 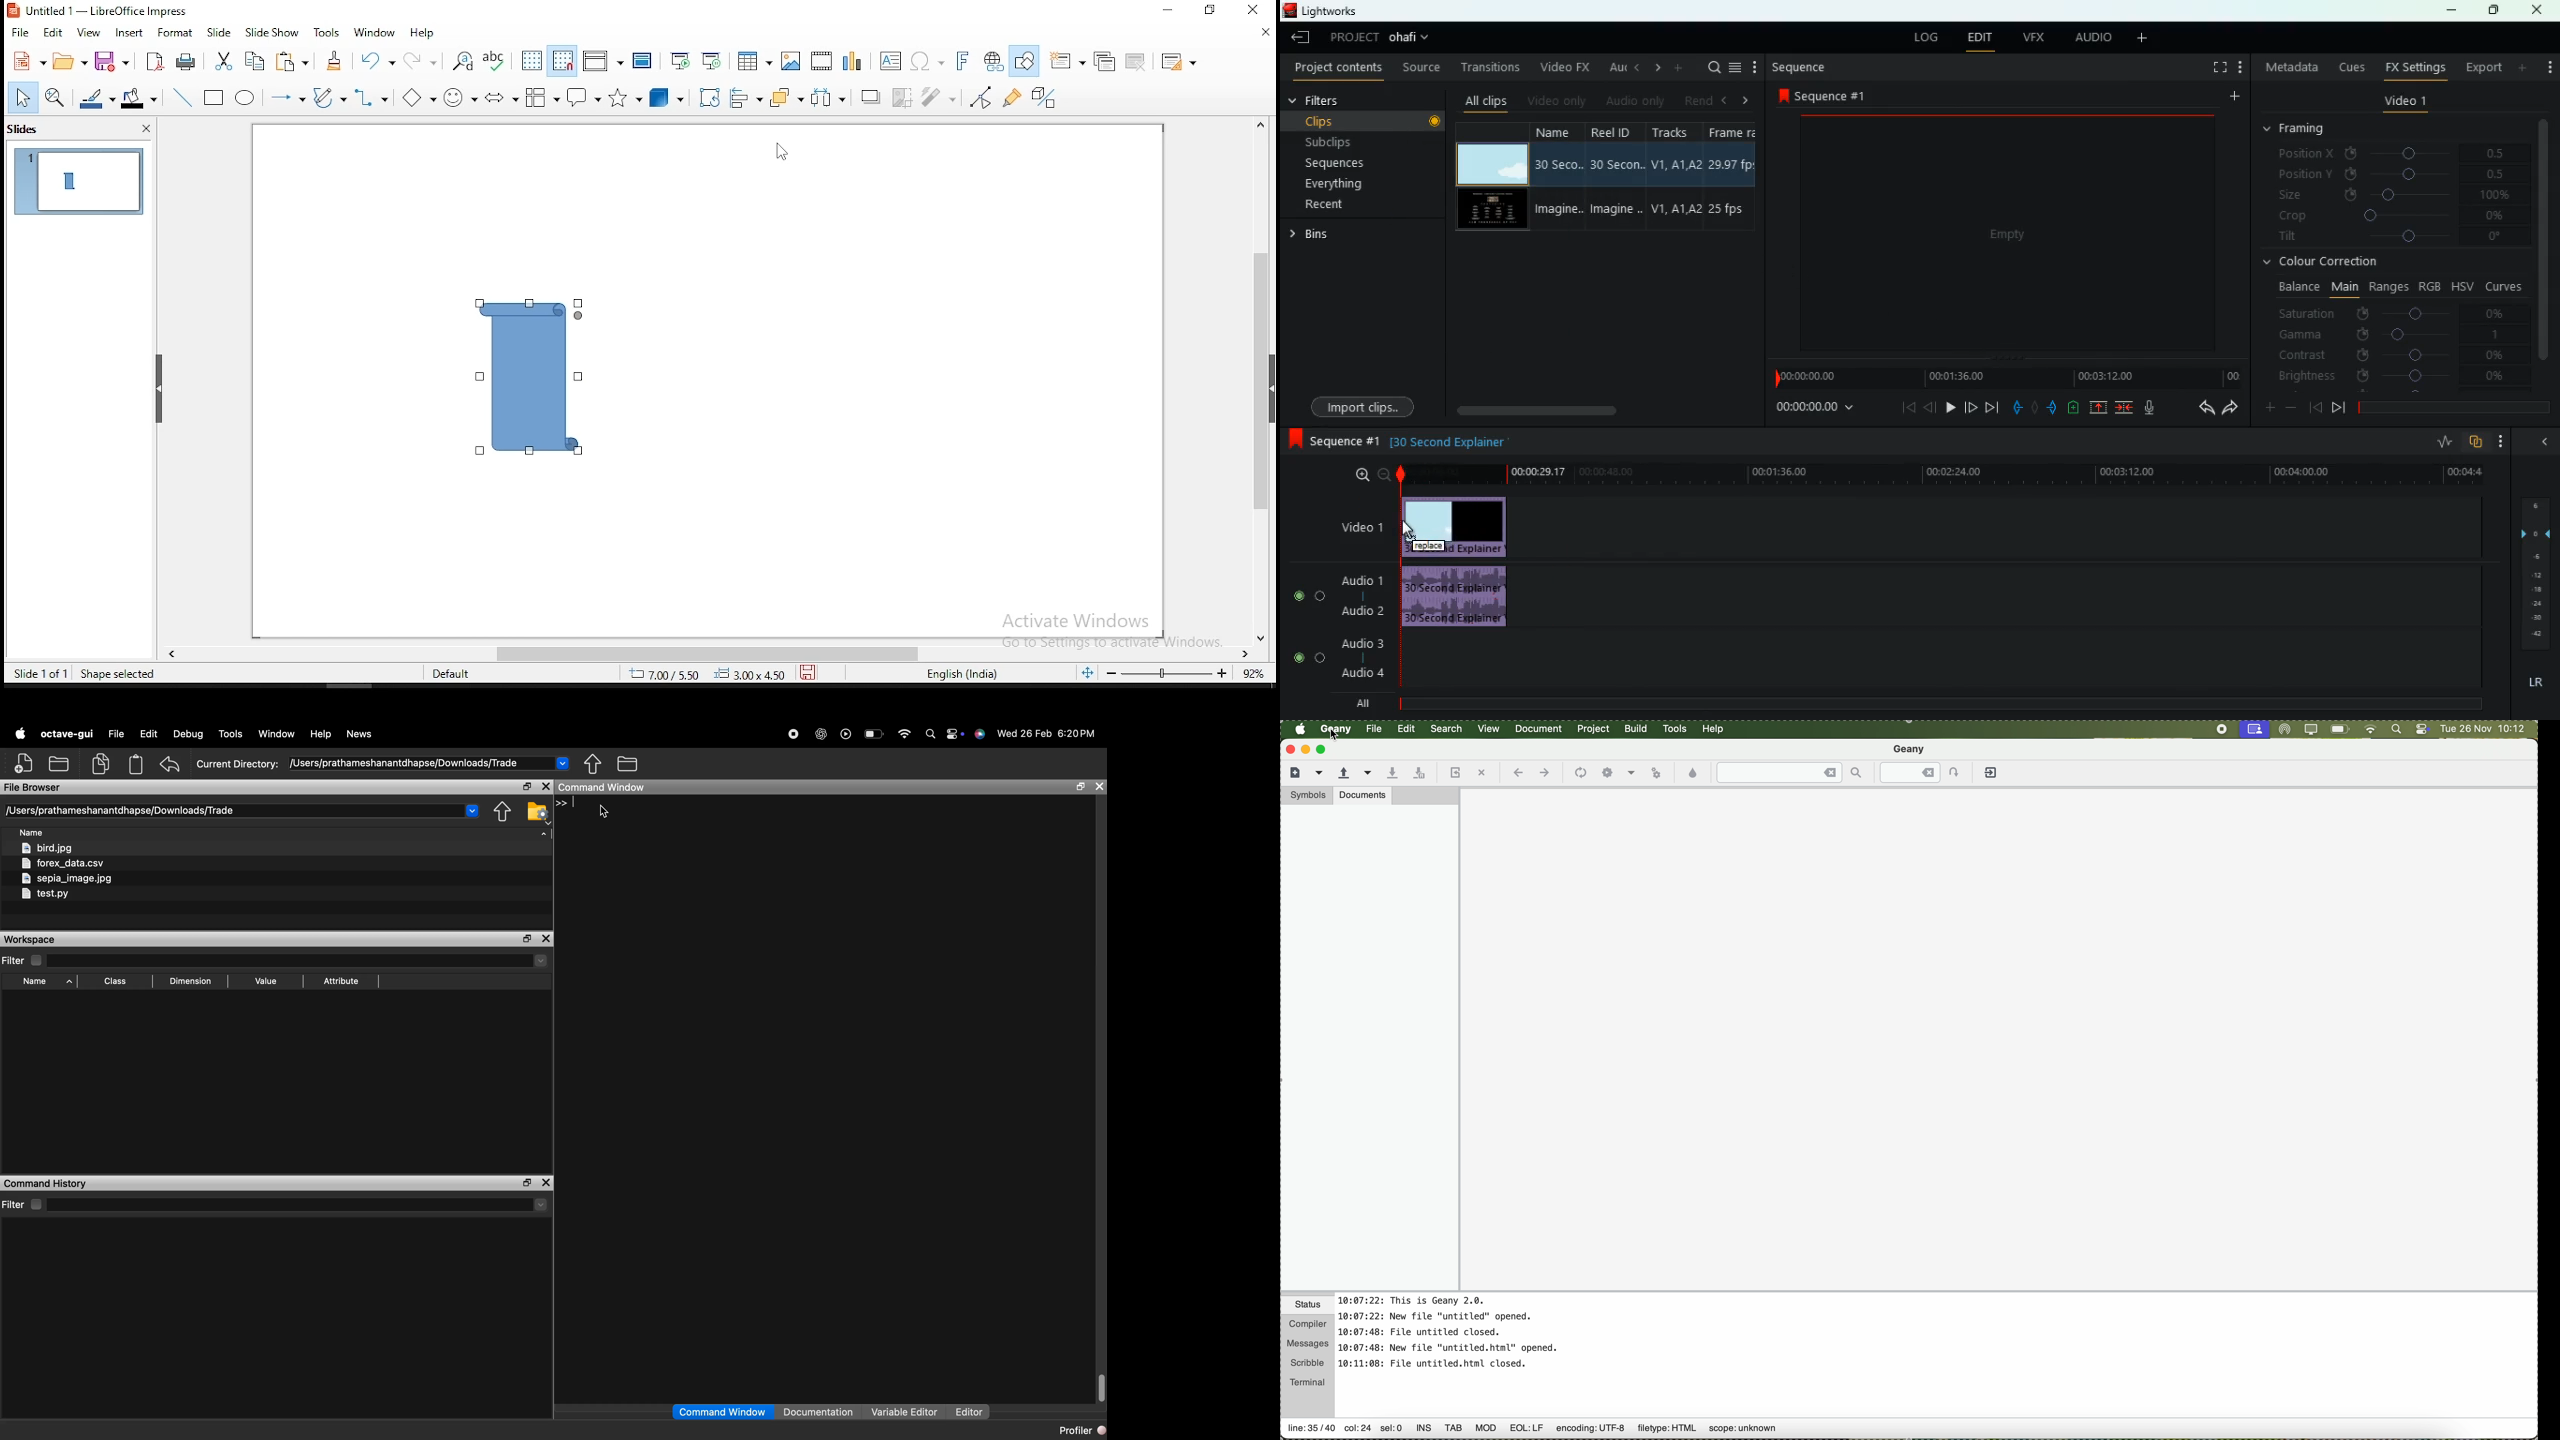 What do you see at coordinates (45, 1184) in the screenshot?
I see `Command History` at bounding box center [45, 1184].